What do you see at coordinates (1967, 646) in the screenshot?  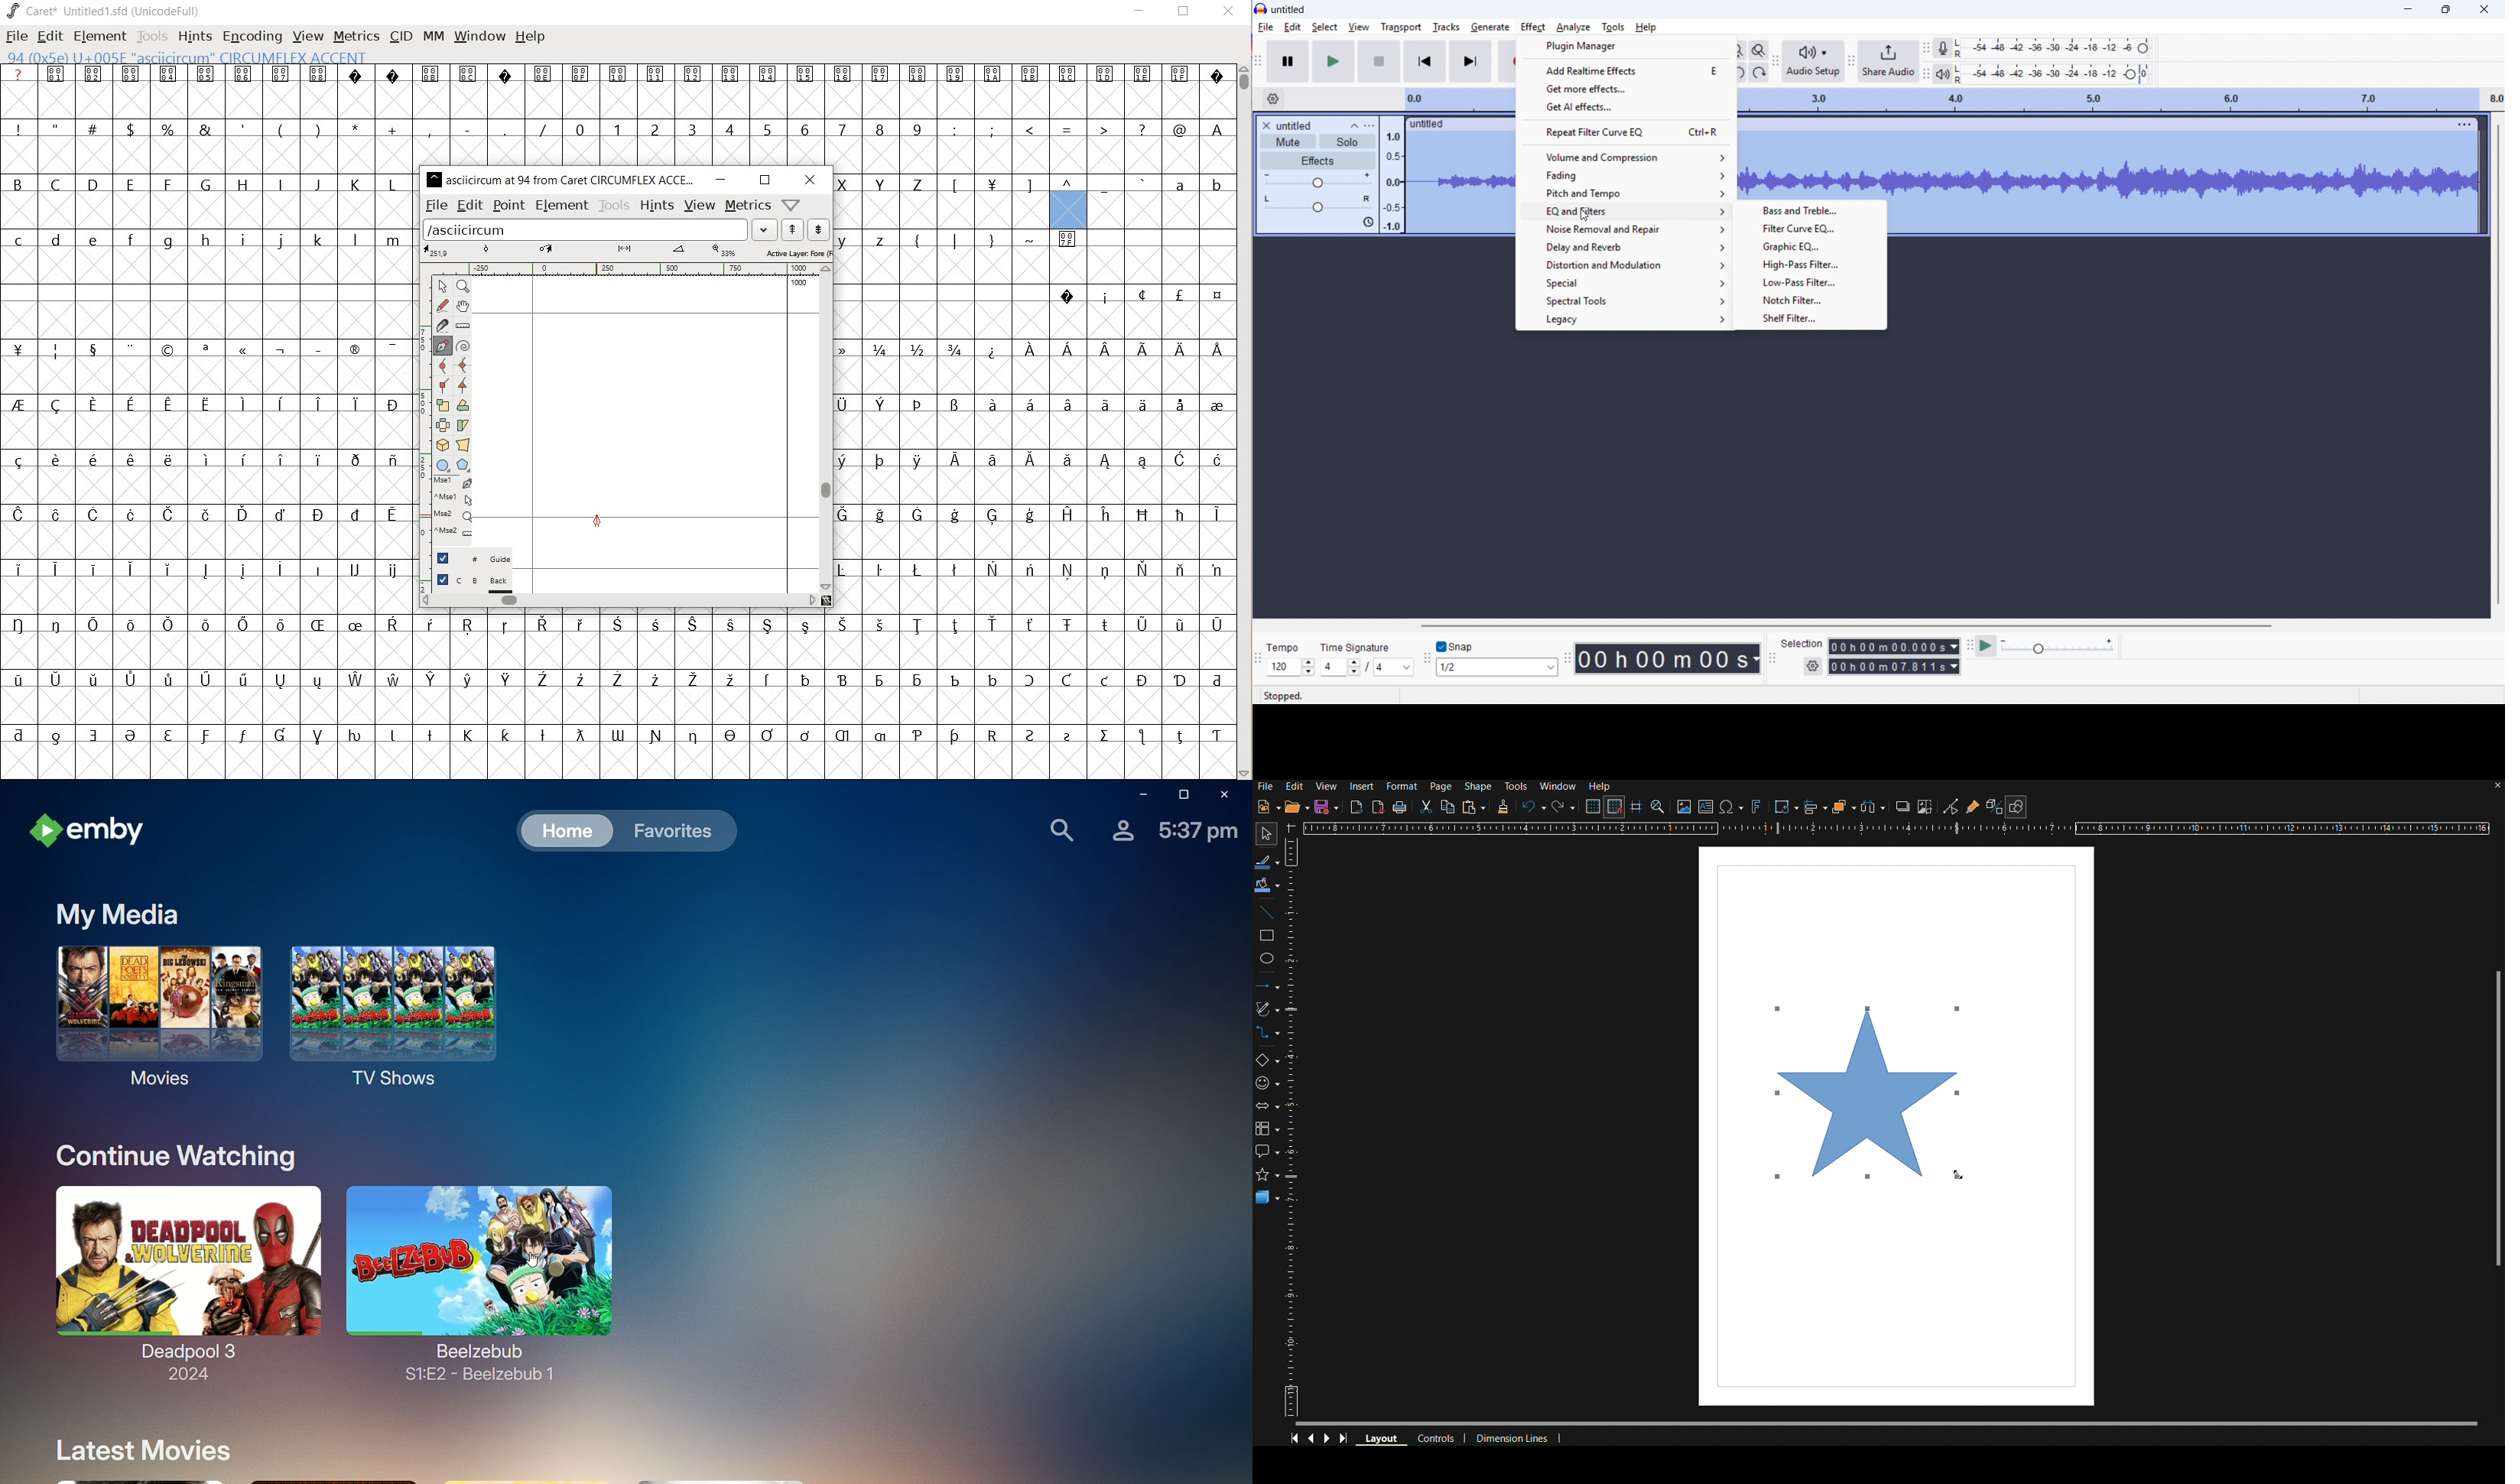 I see `Play at speed toolbar ` at bounding box center [1967, 646].